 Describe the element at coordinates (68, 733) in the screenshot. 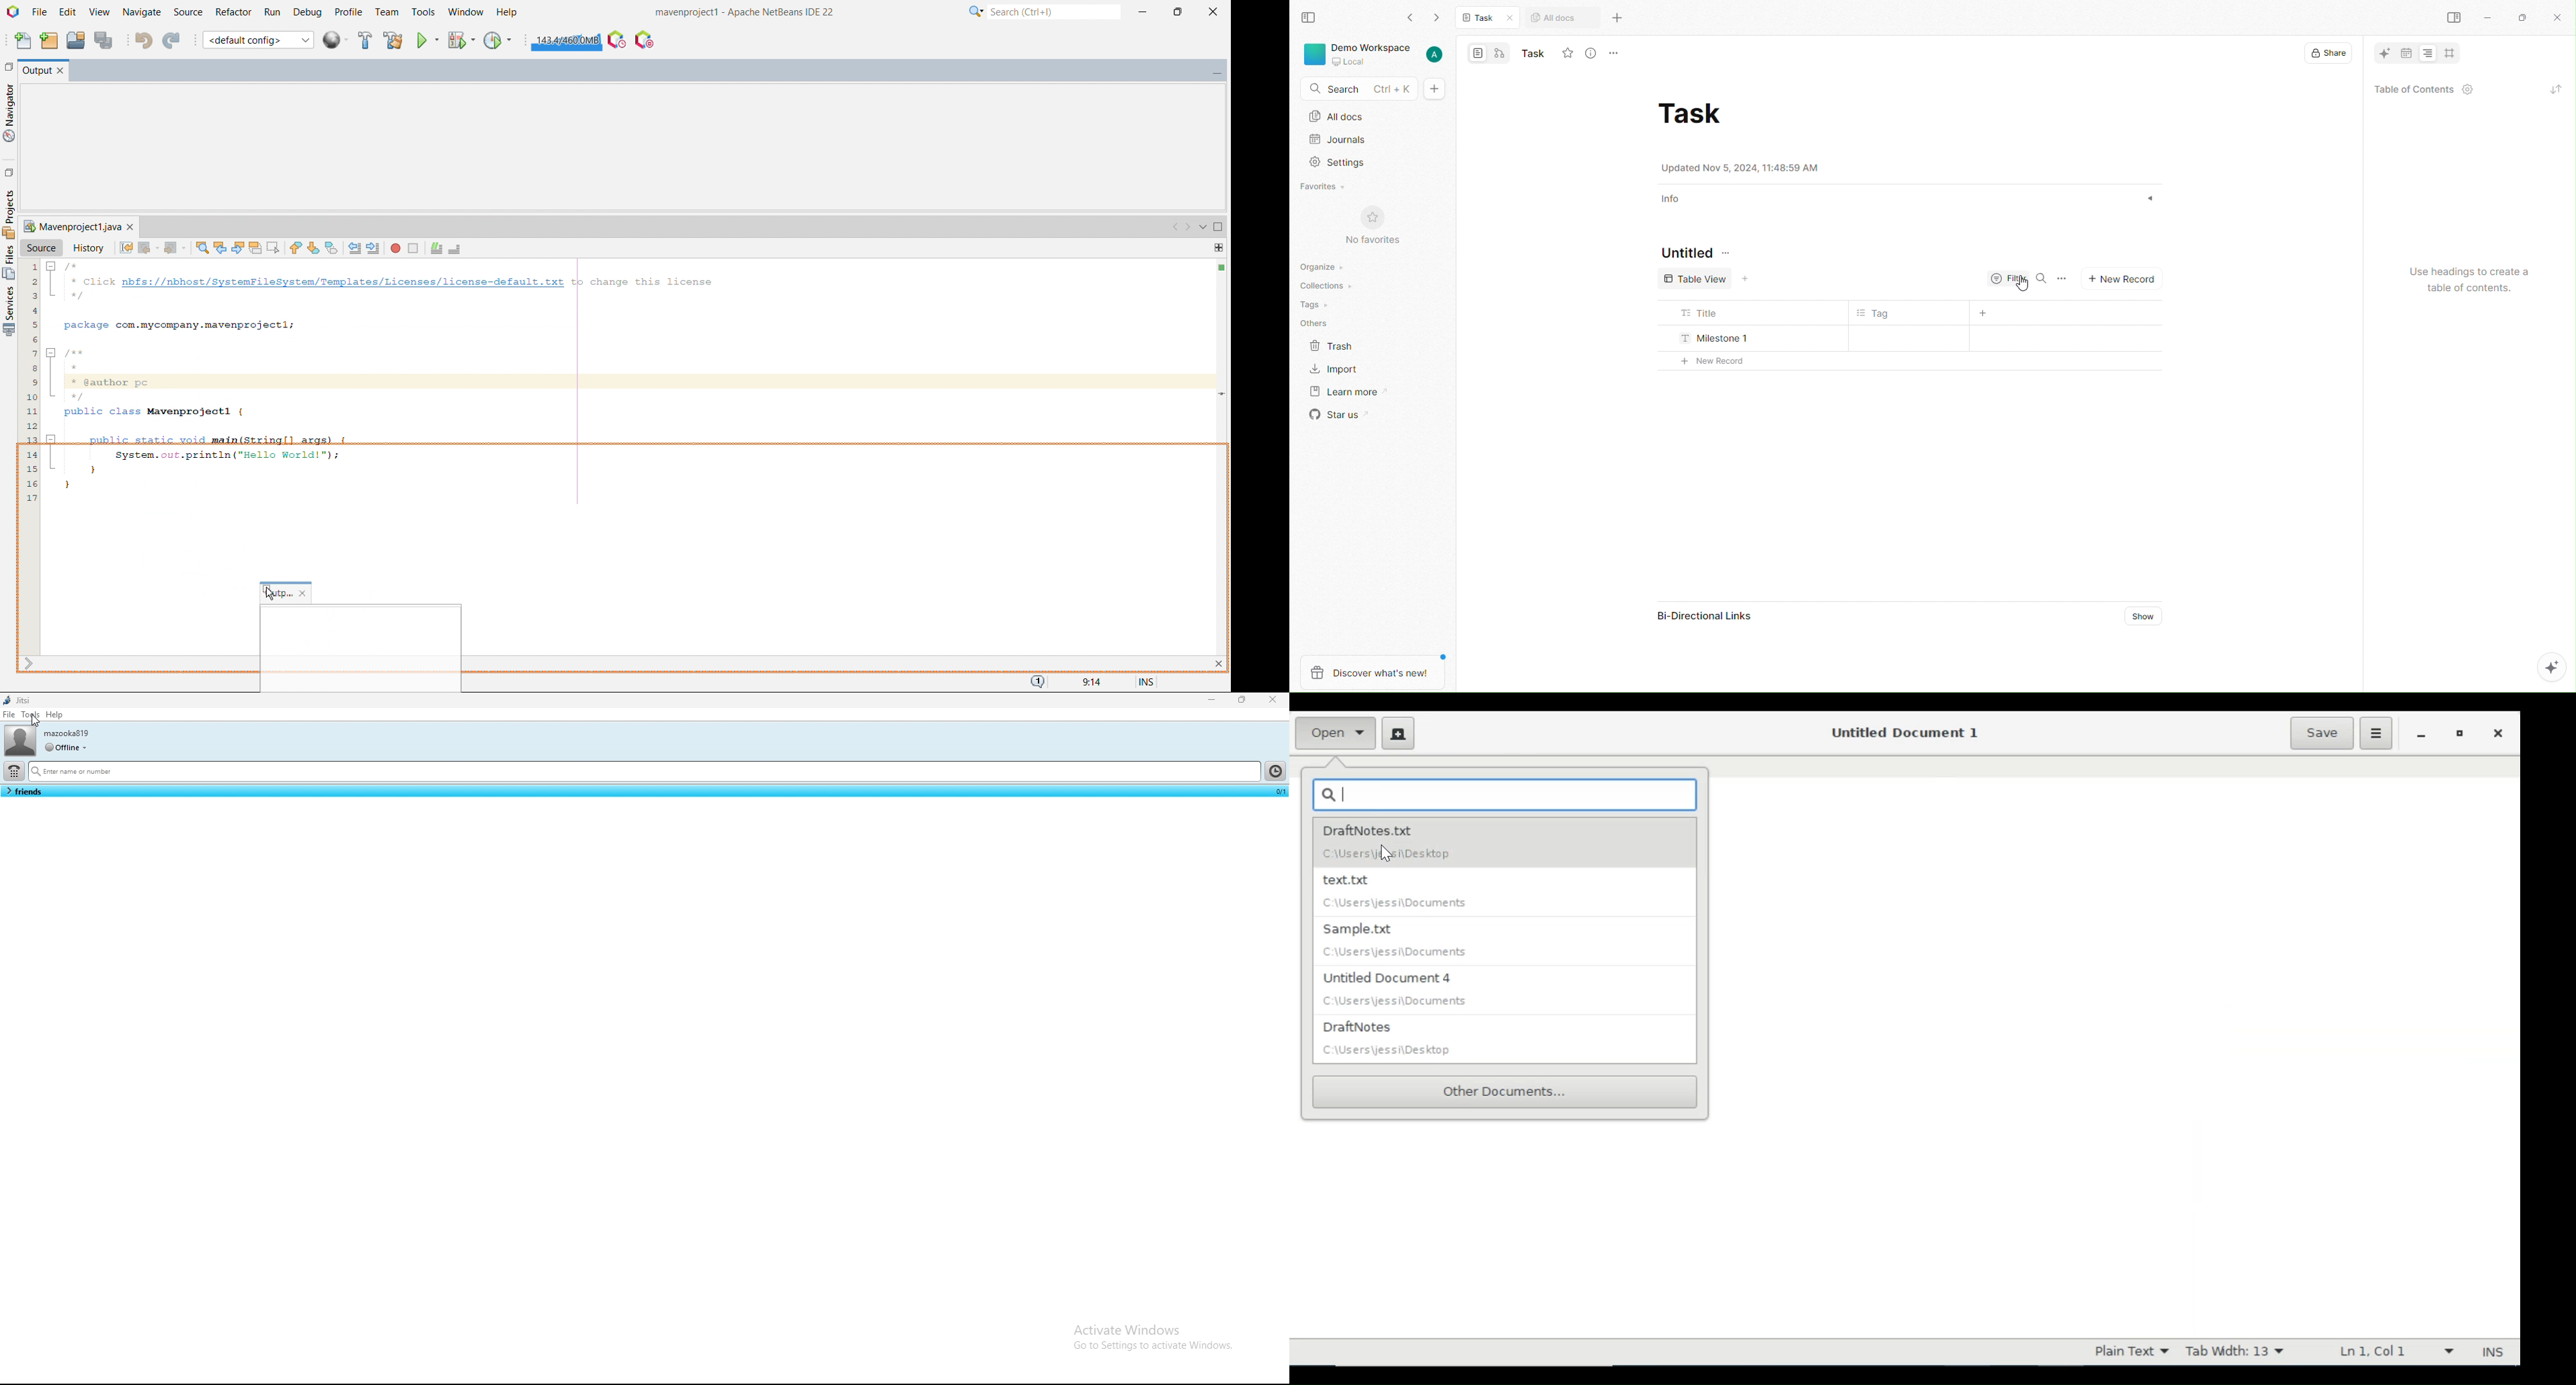

I see `username` at that location.